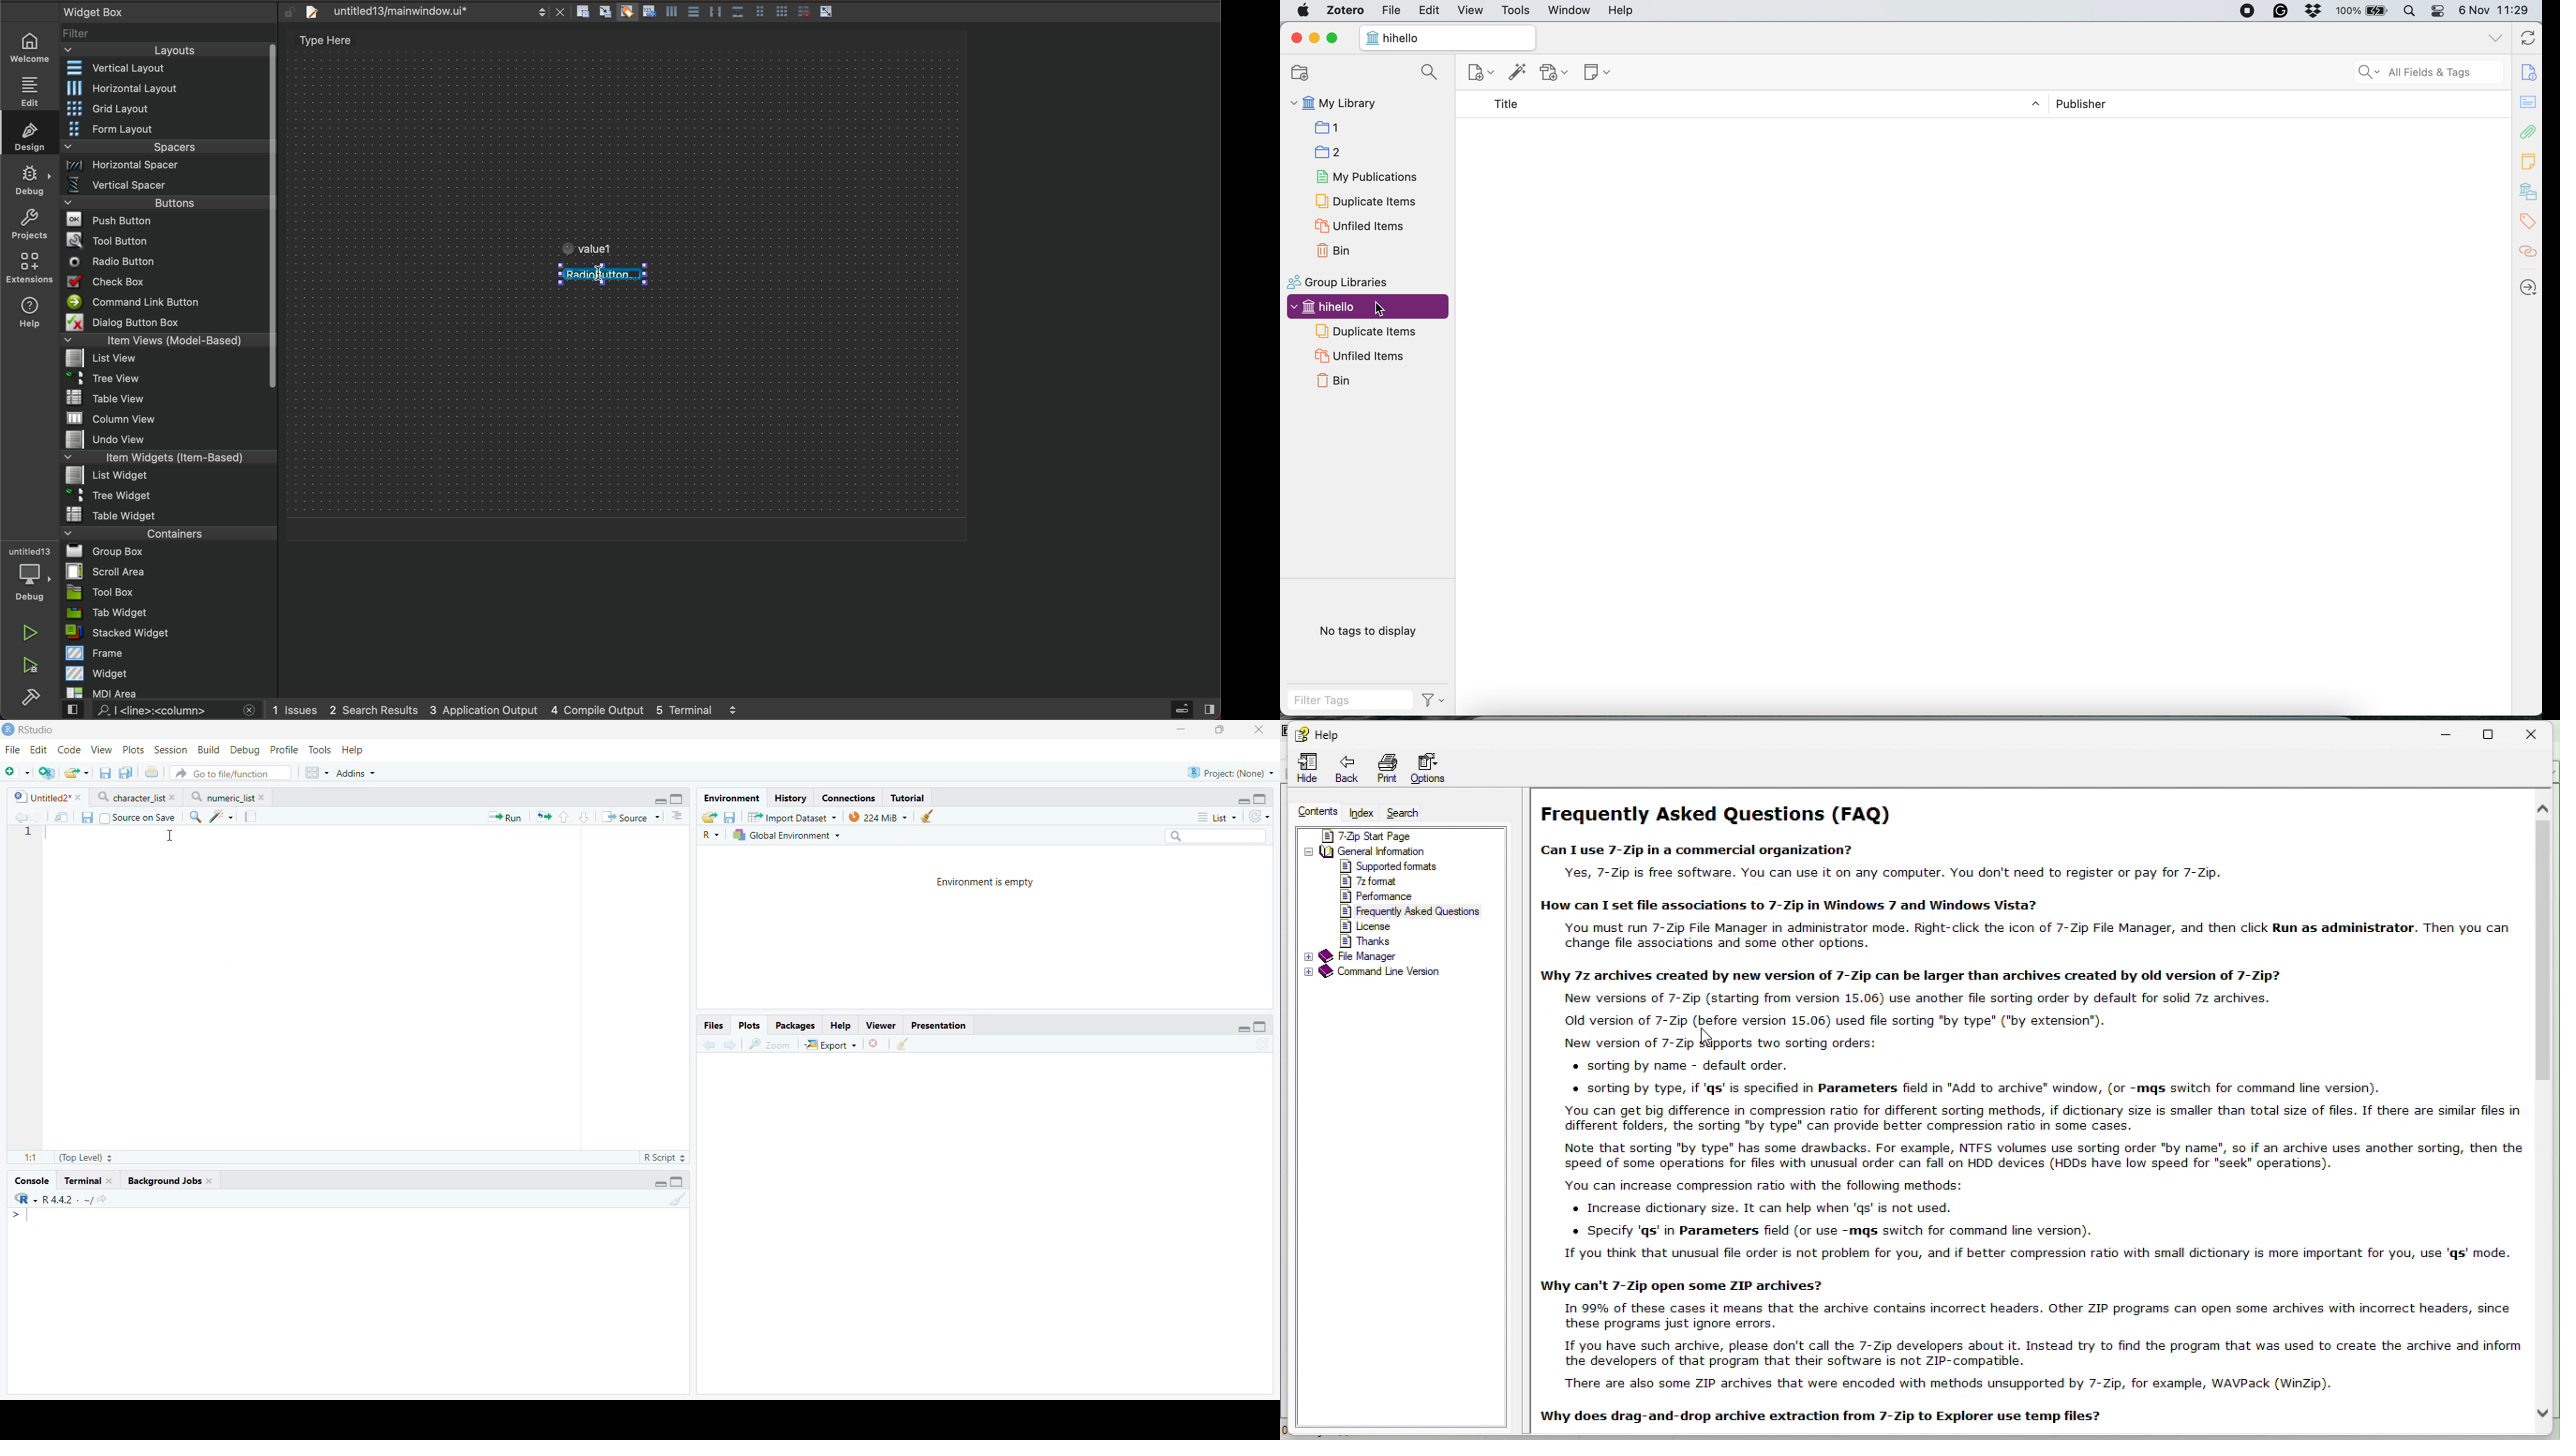  Describe the element at coordinates (169, 632) in the screenshot. I see `stacked widget` at that location.